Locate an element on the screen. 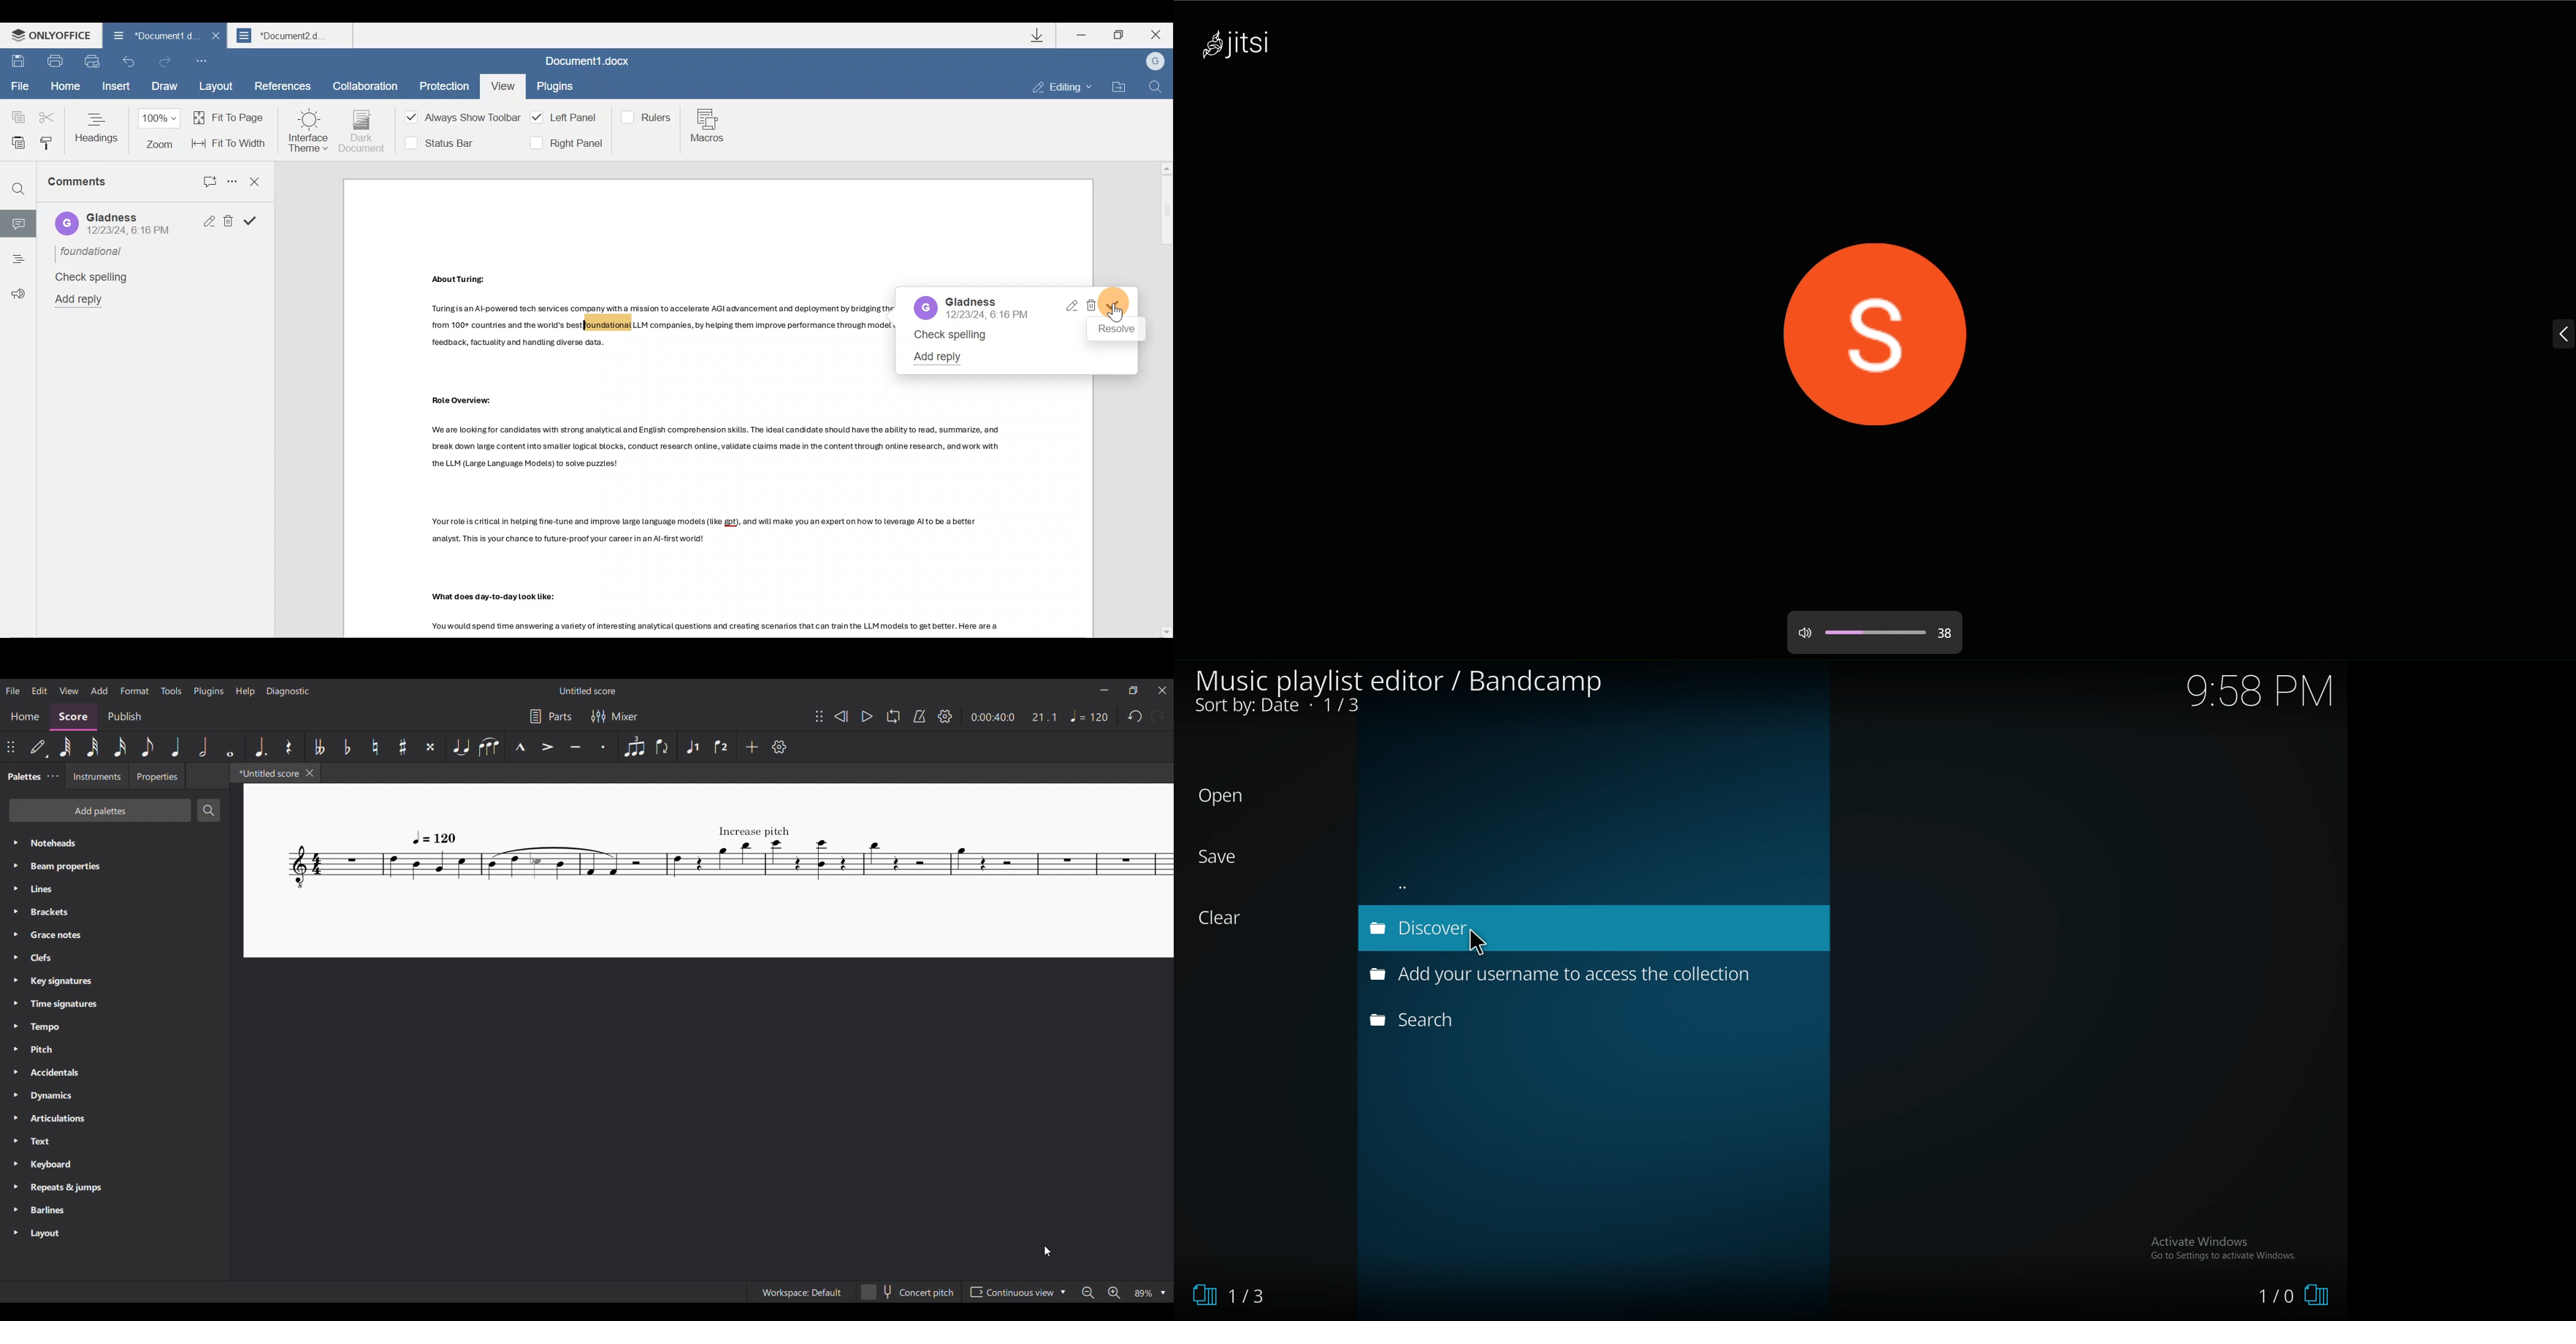 This screenshot has width=2576, height=1344. Delete comment is located at coordinates (1092, 306).